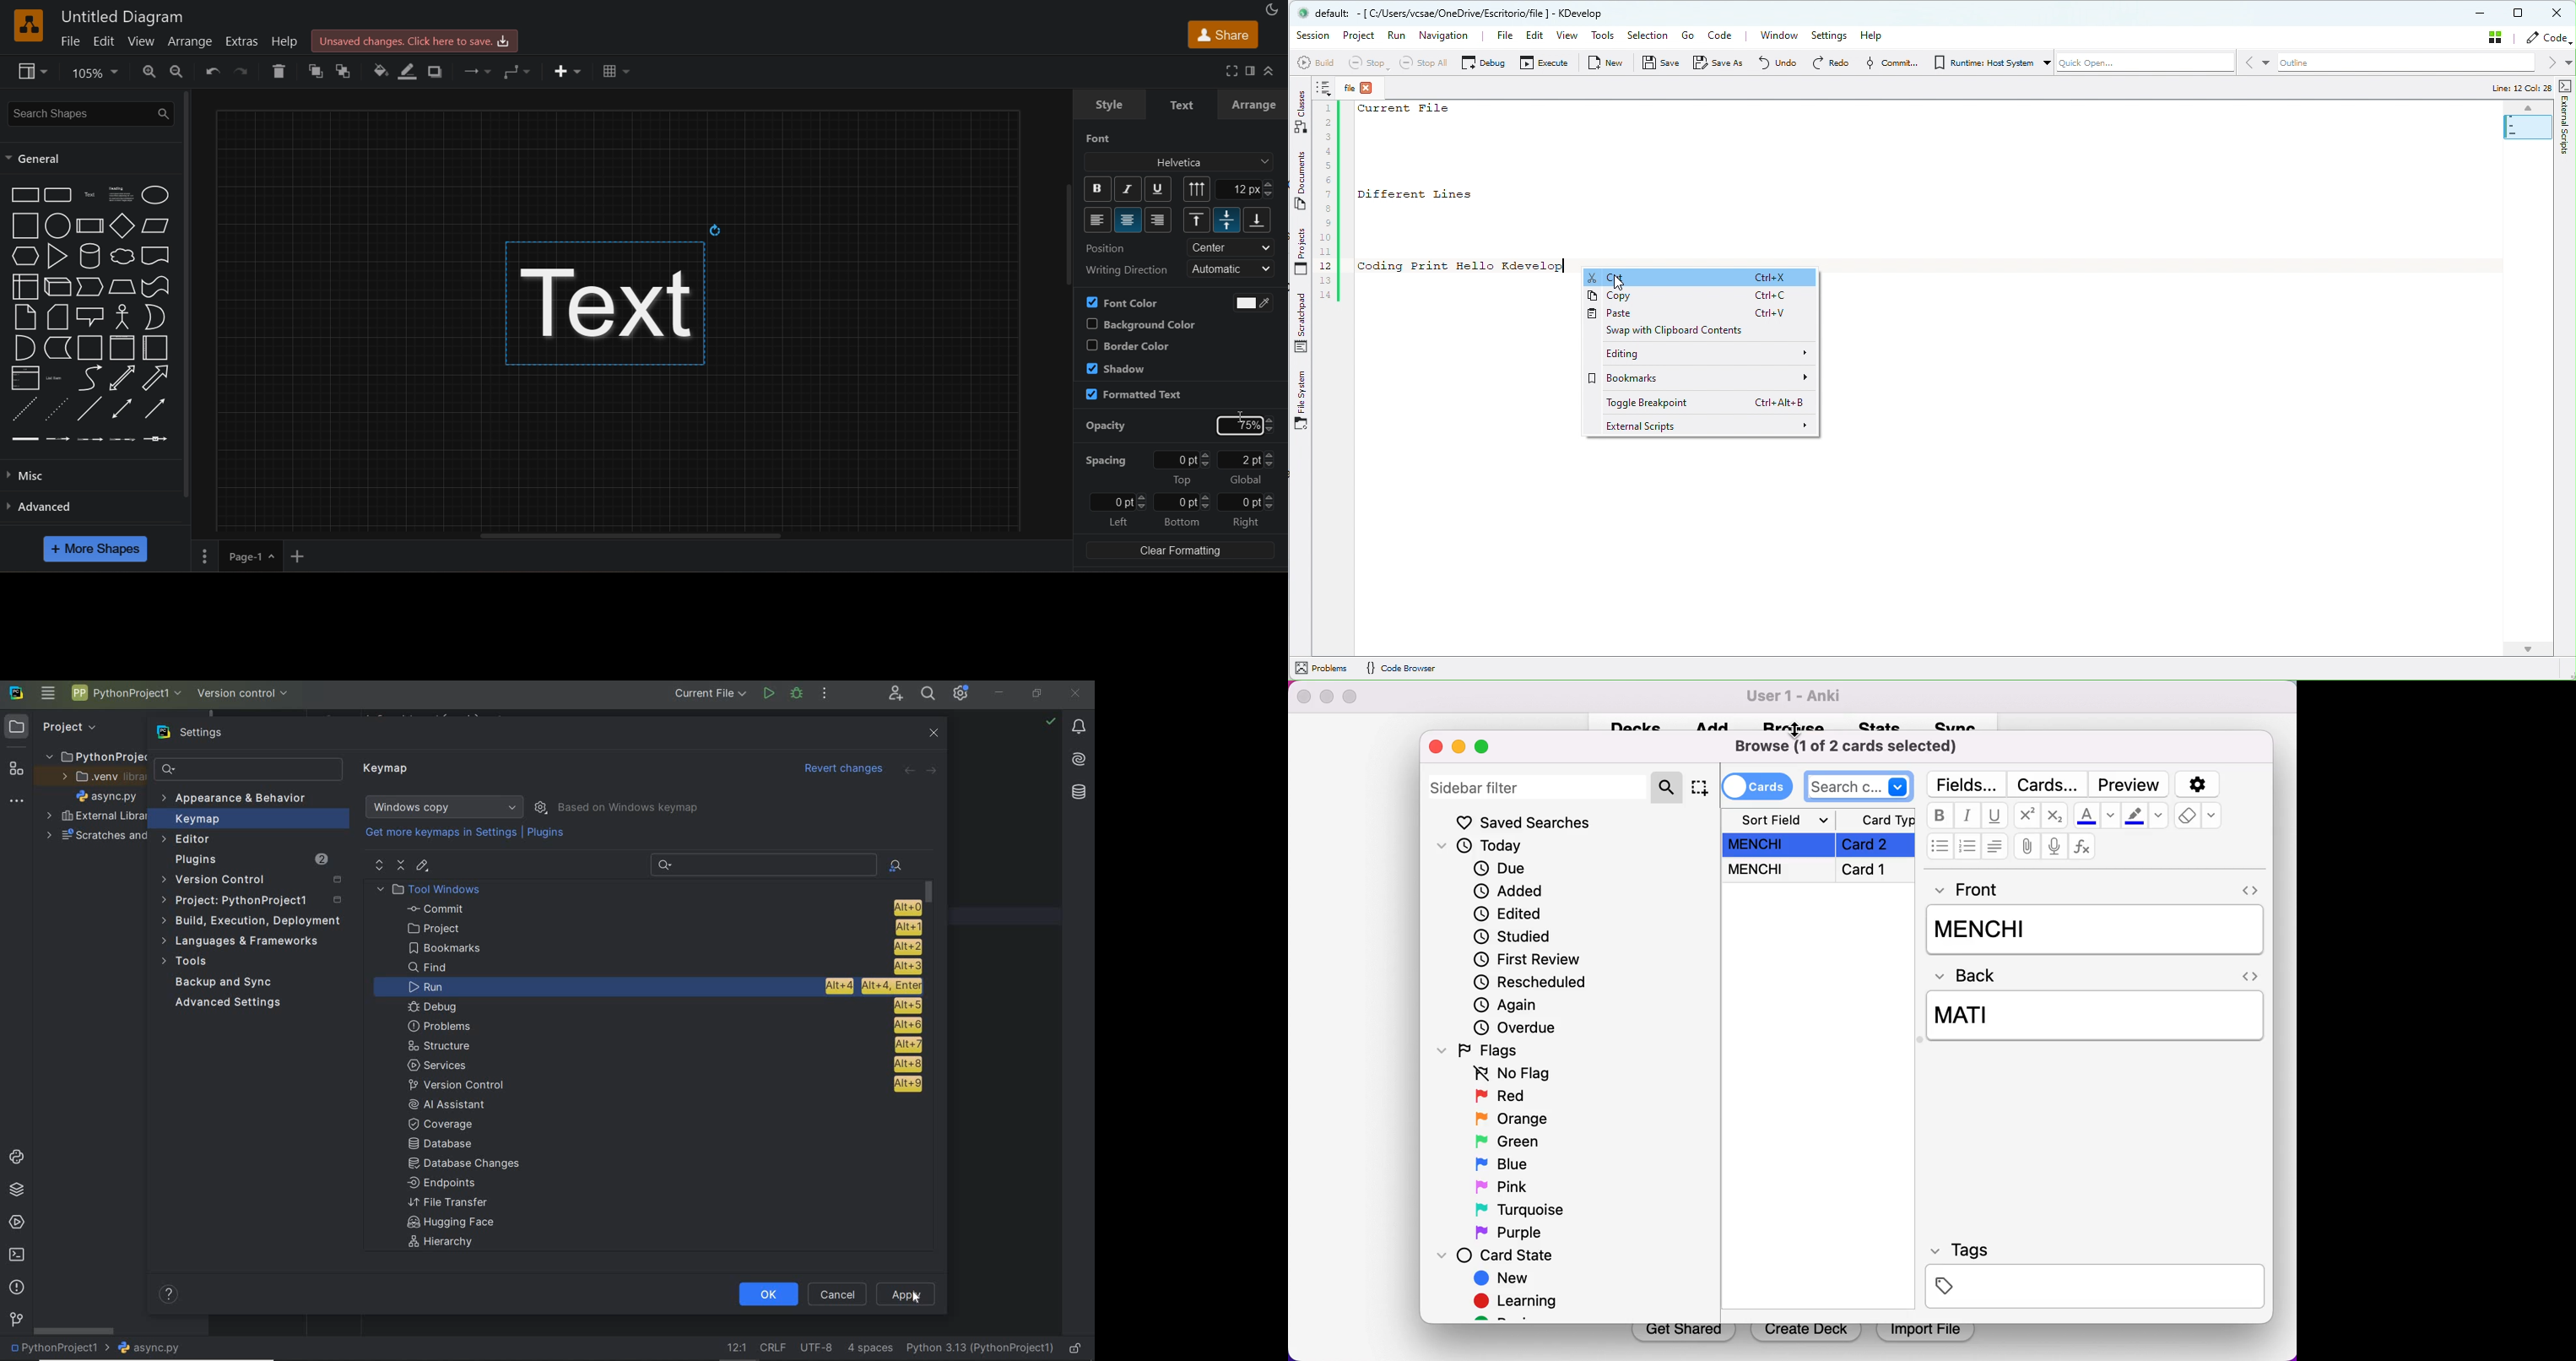 This screenshot has width=2576, height=1372. I want to click on Tools, so click(188, 963).